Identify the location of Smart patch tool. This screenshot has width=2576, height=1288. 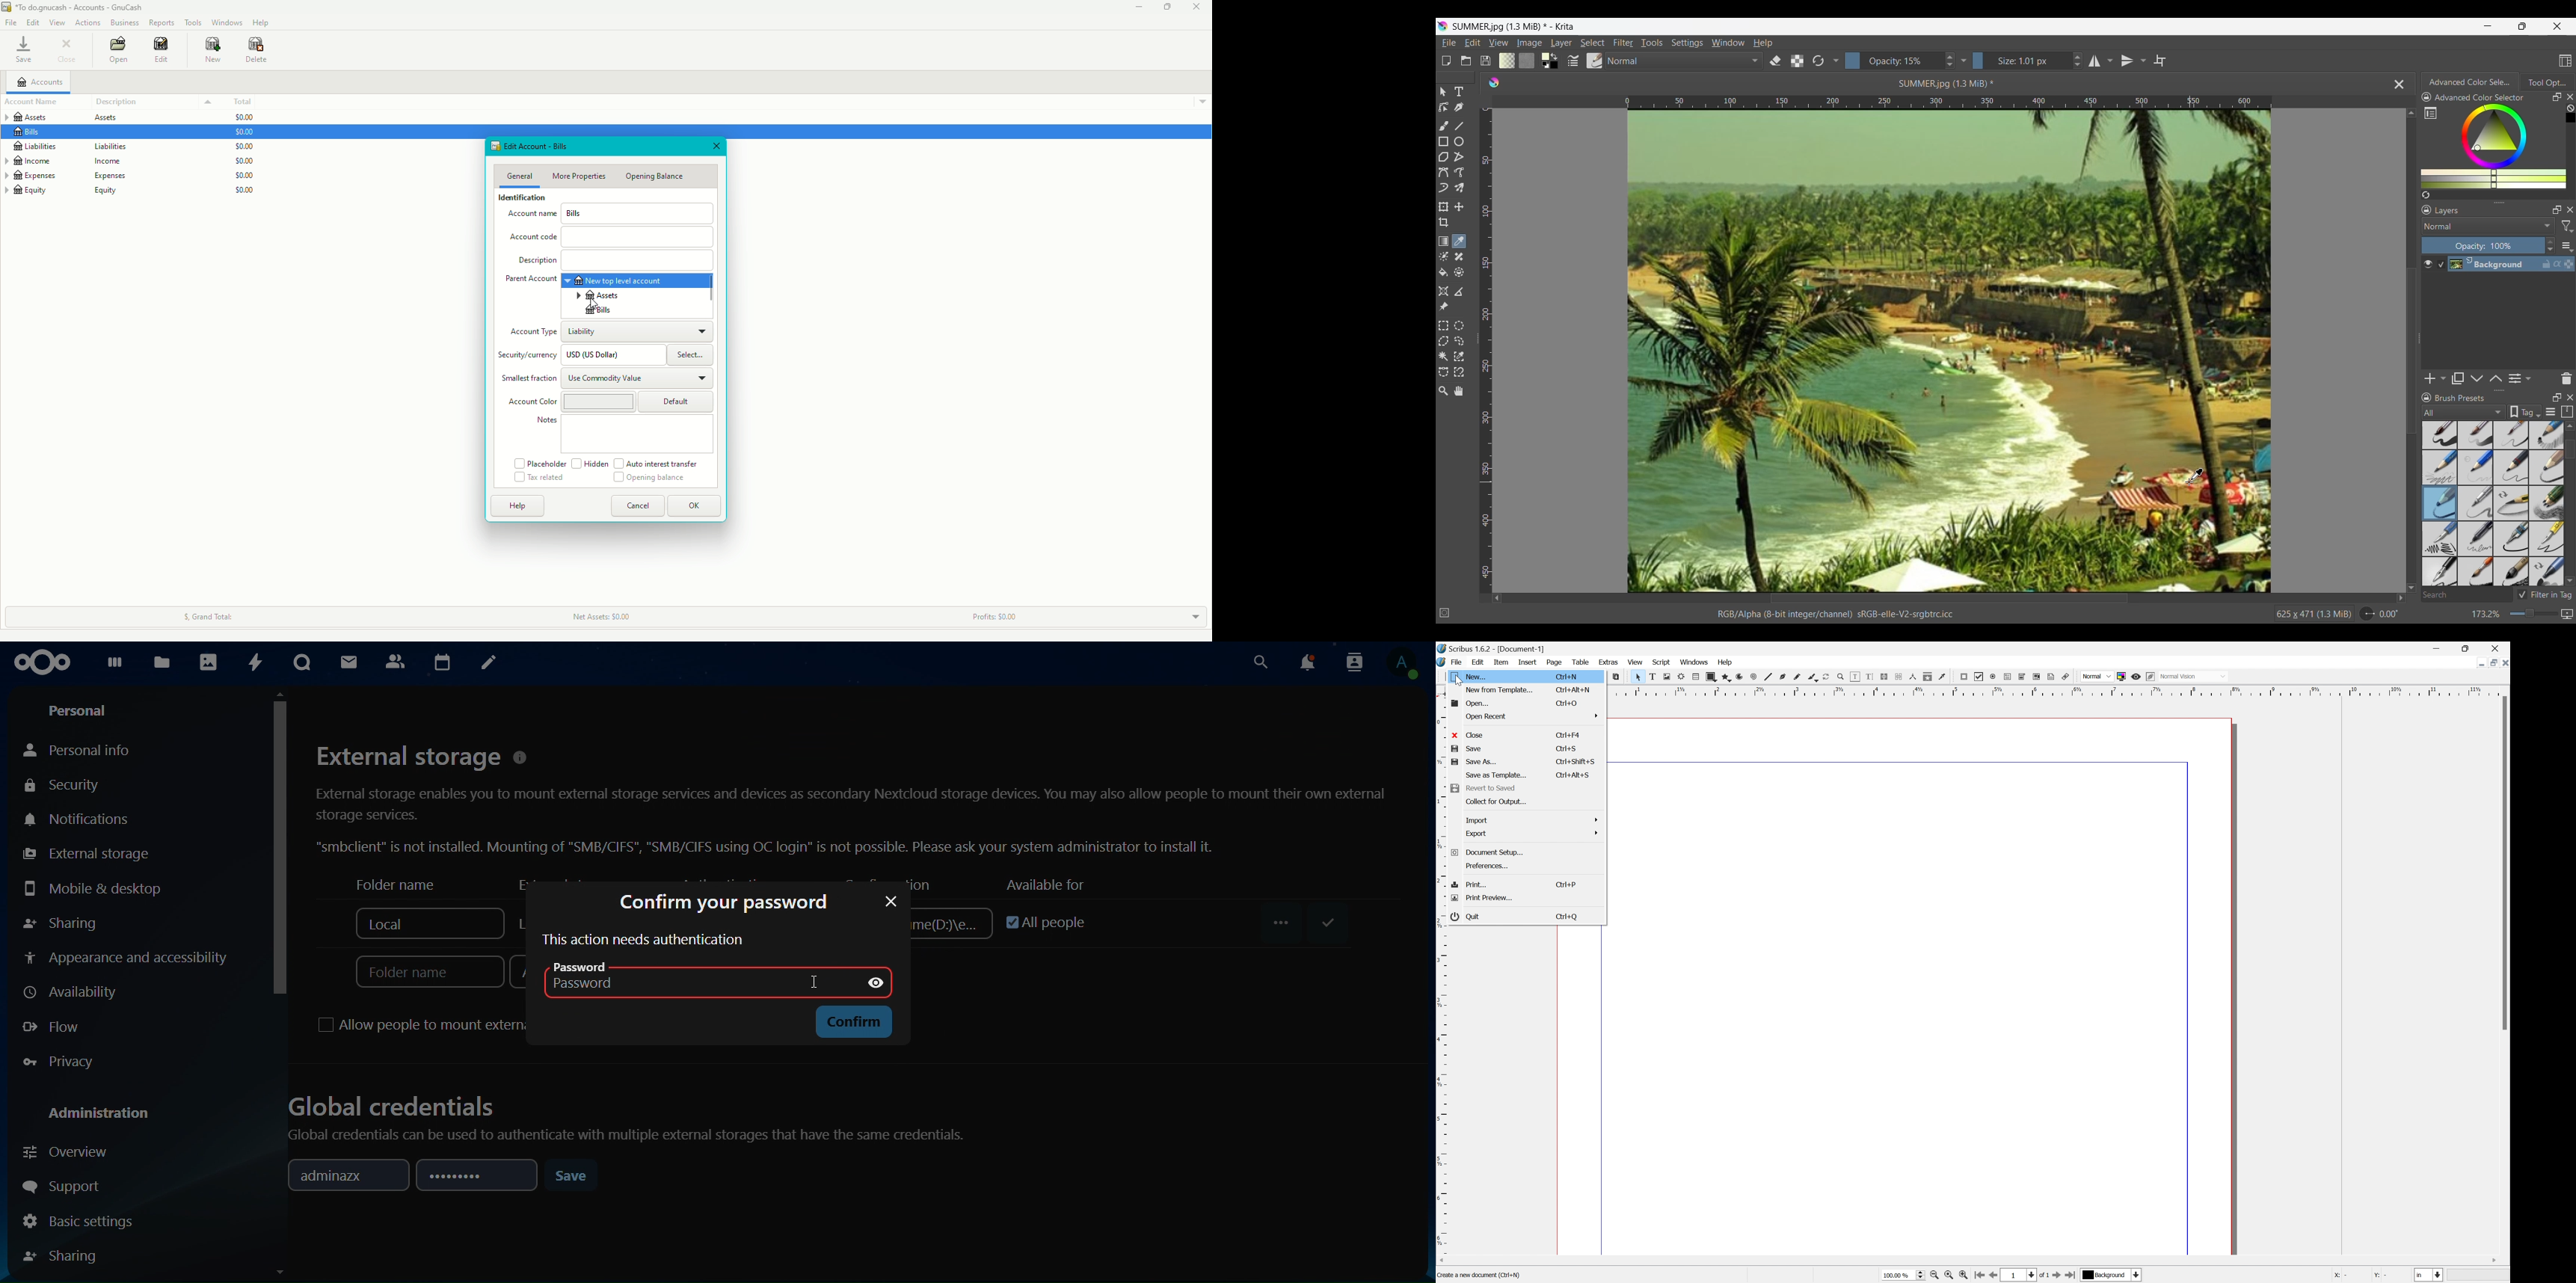
(1459, 257).